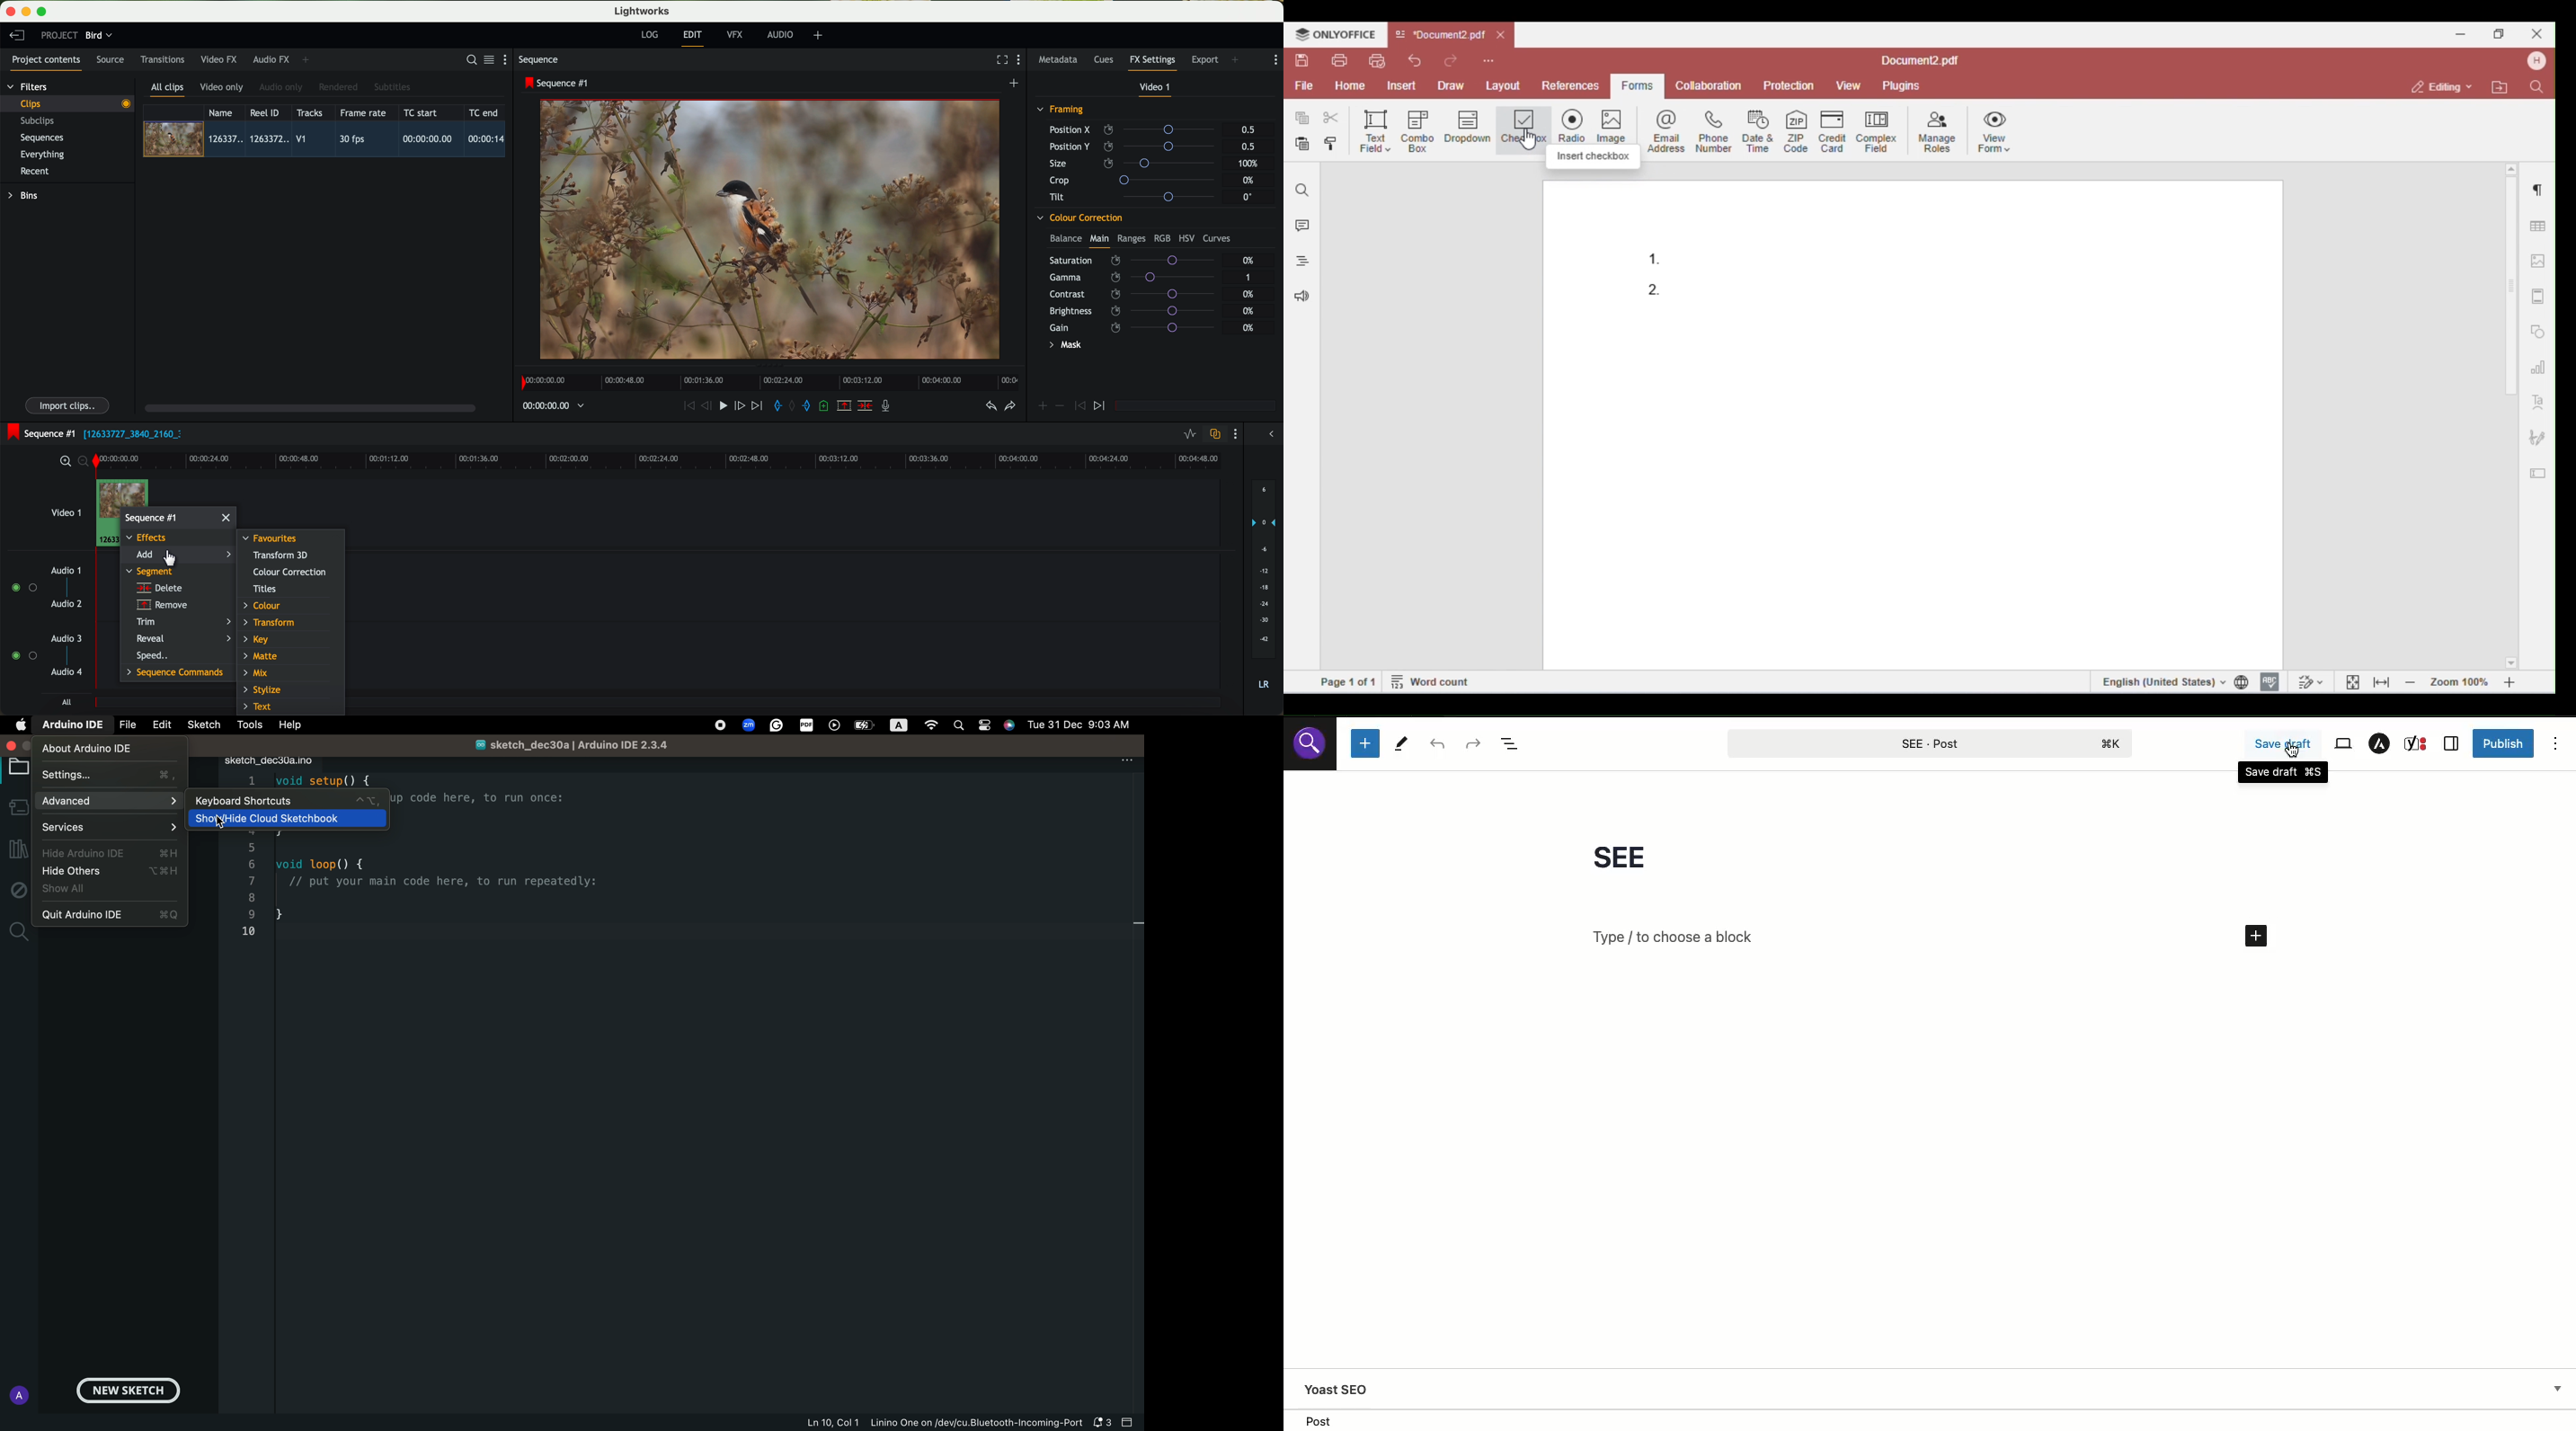  What do you see at coordinates (767, 379) in the screenshot?
I see `timeline` at bounding box center [767, 379].